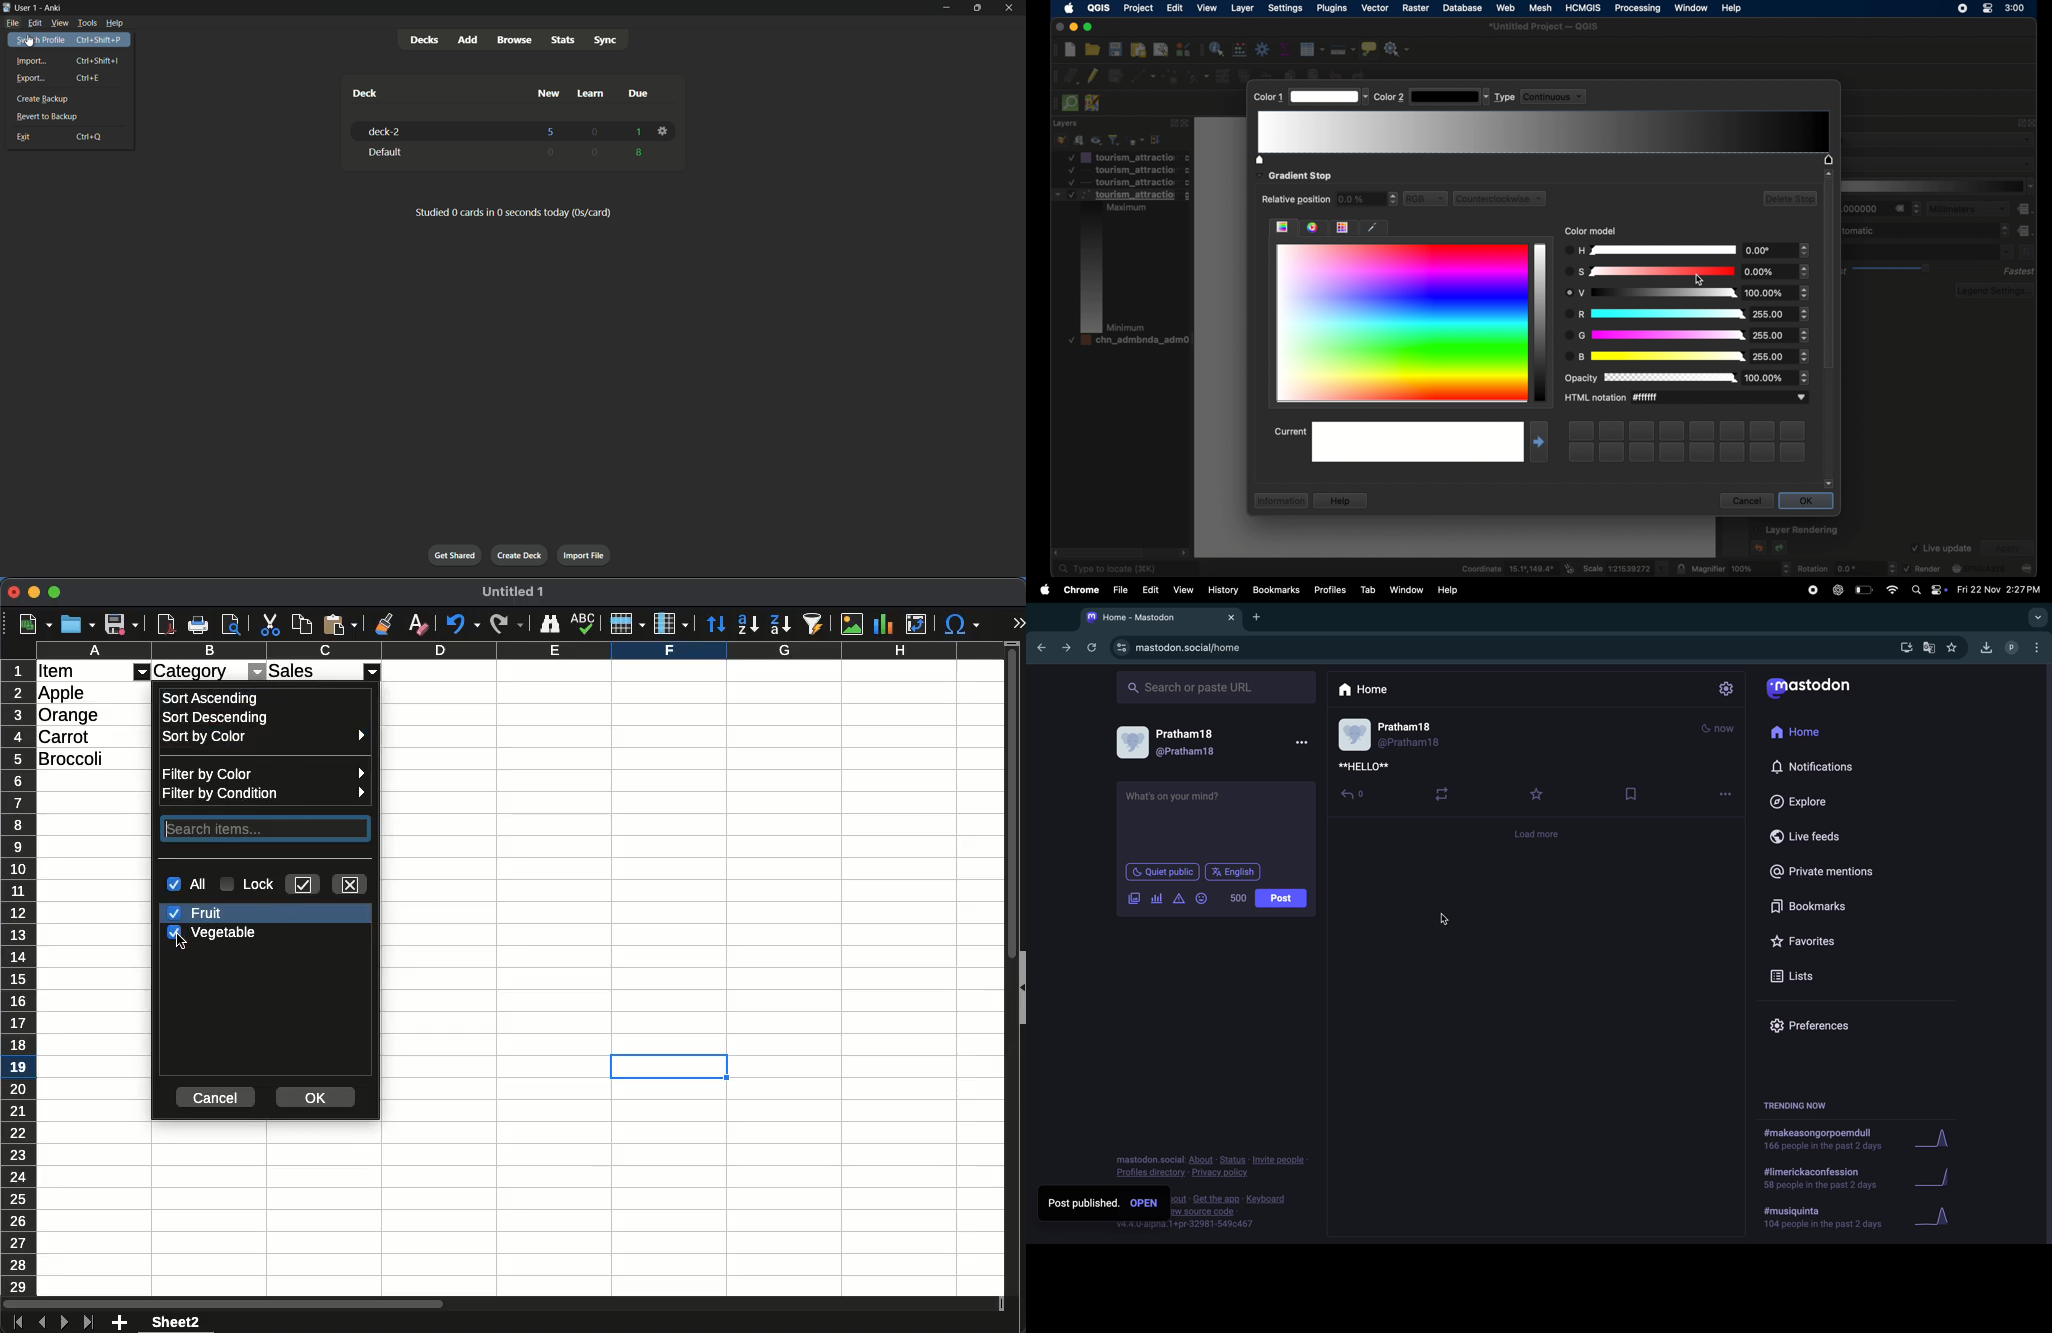  I want to click on tab, so click(1367, 589).